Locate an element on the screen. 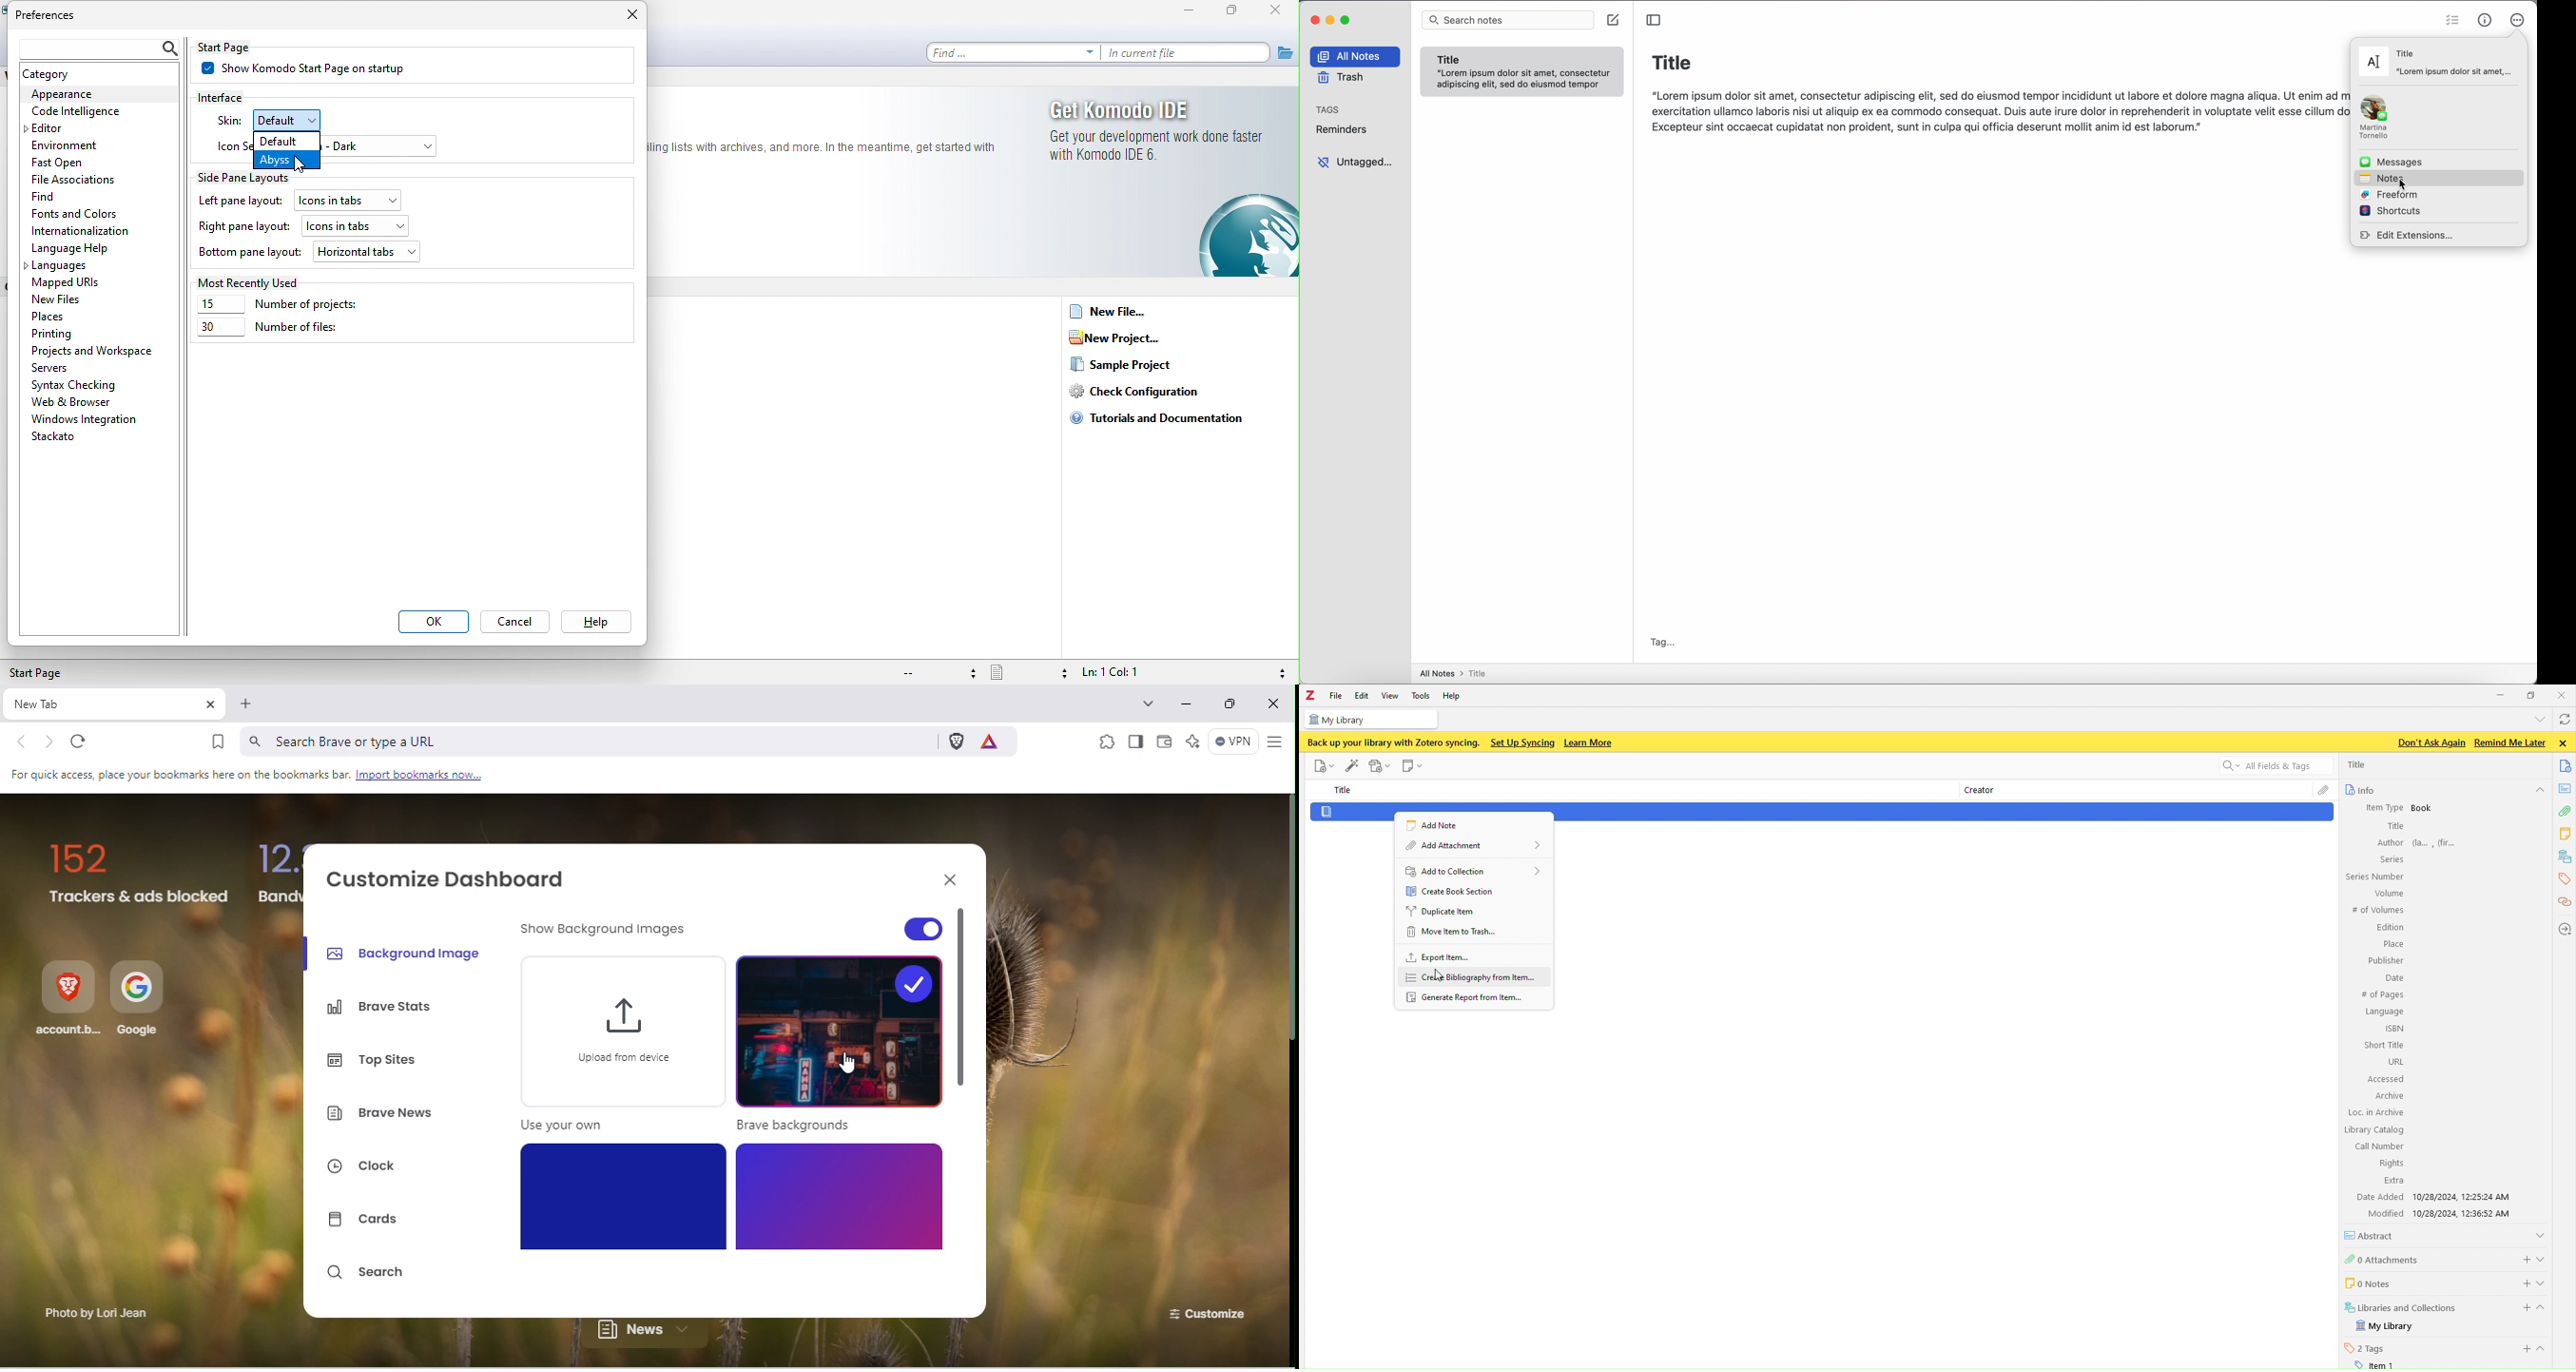 The height and width of the screenshot is (1372, 2576). title is located at coordinates (1672, 61).